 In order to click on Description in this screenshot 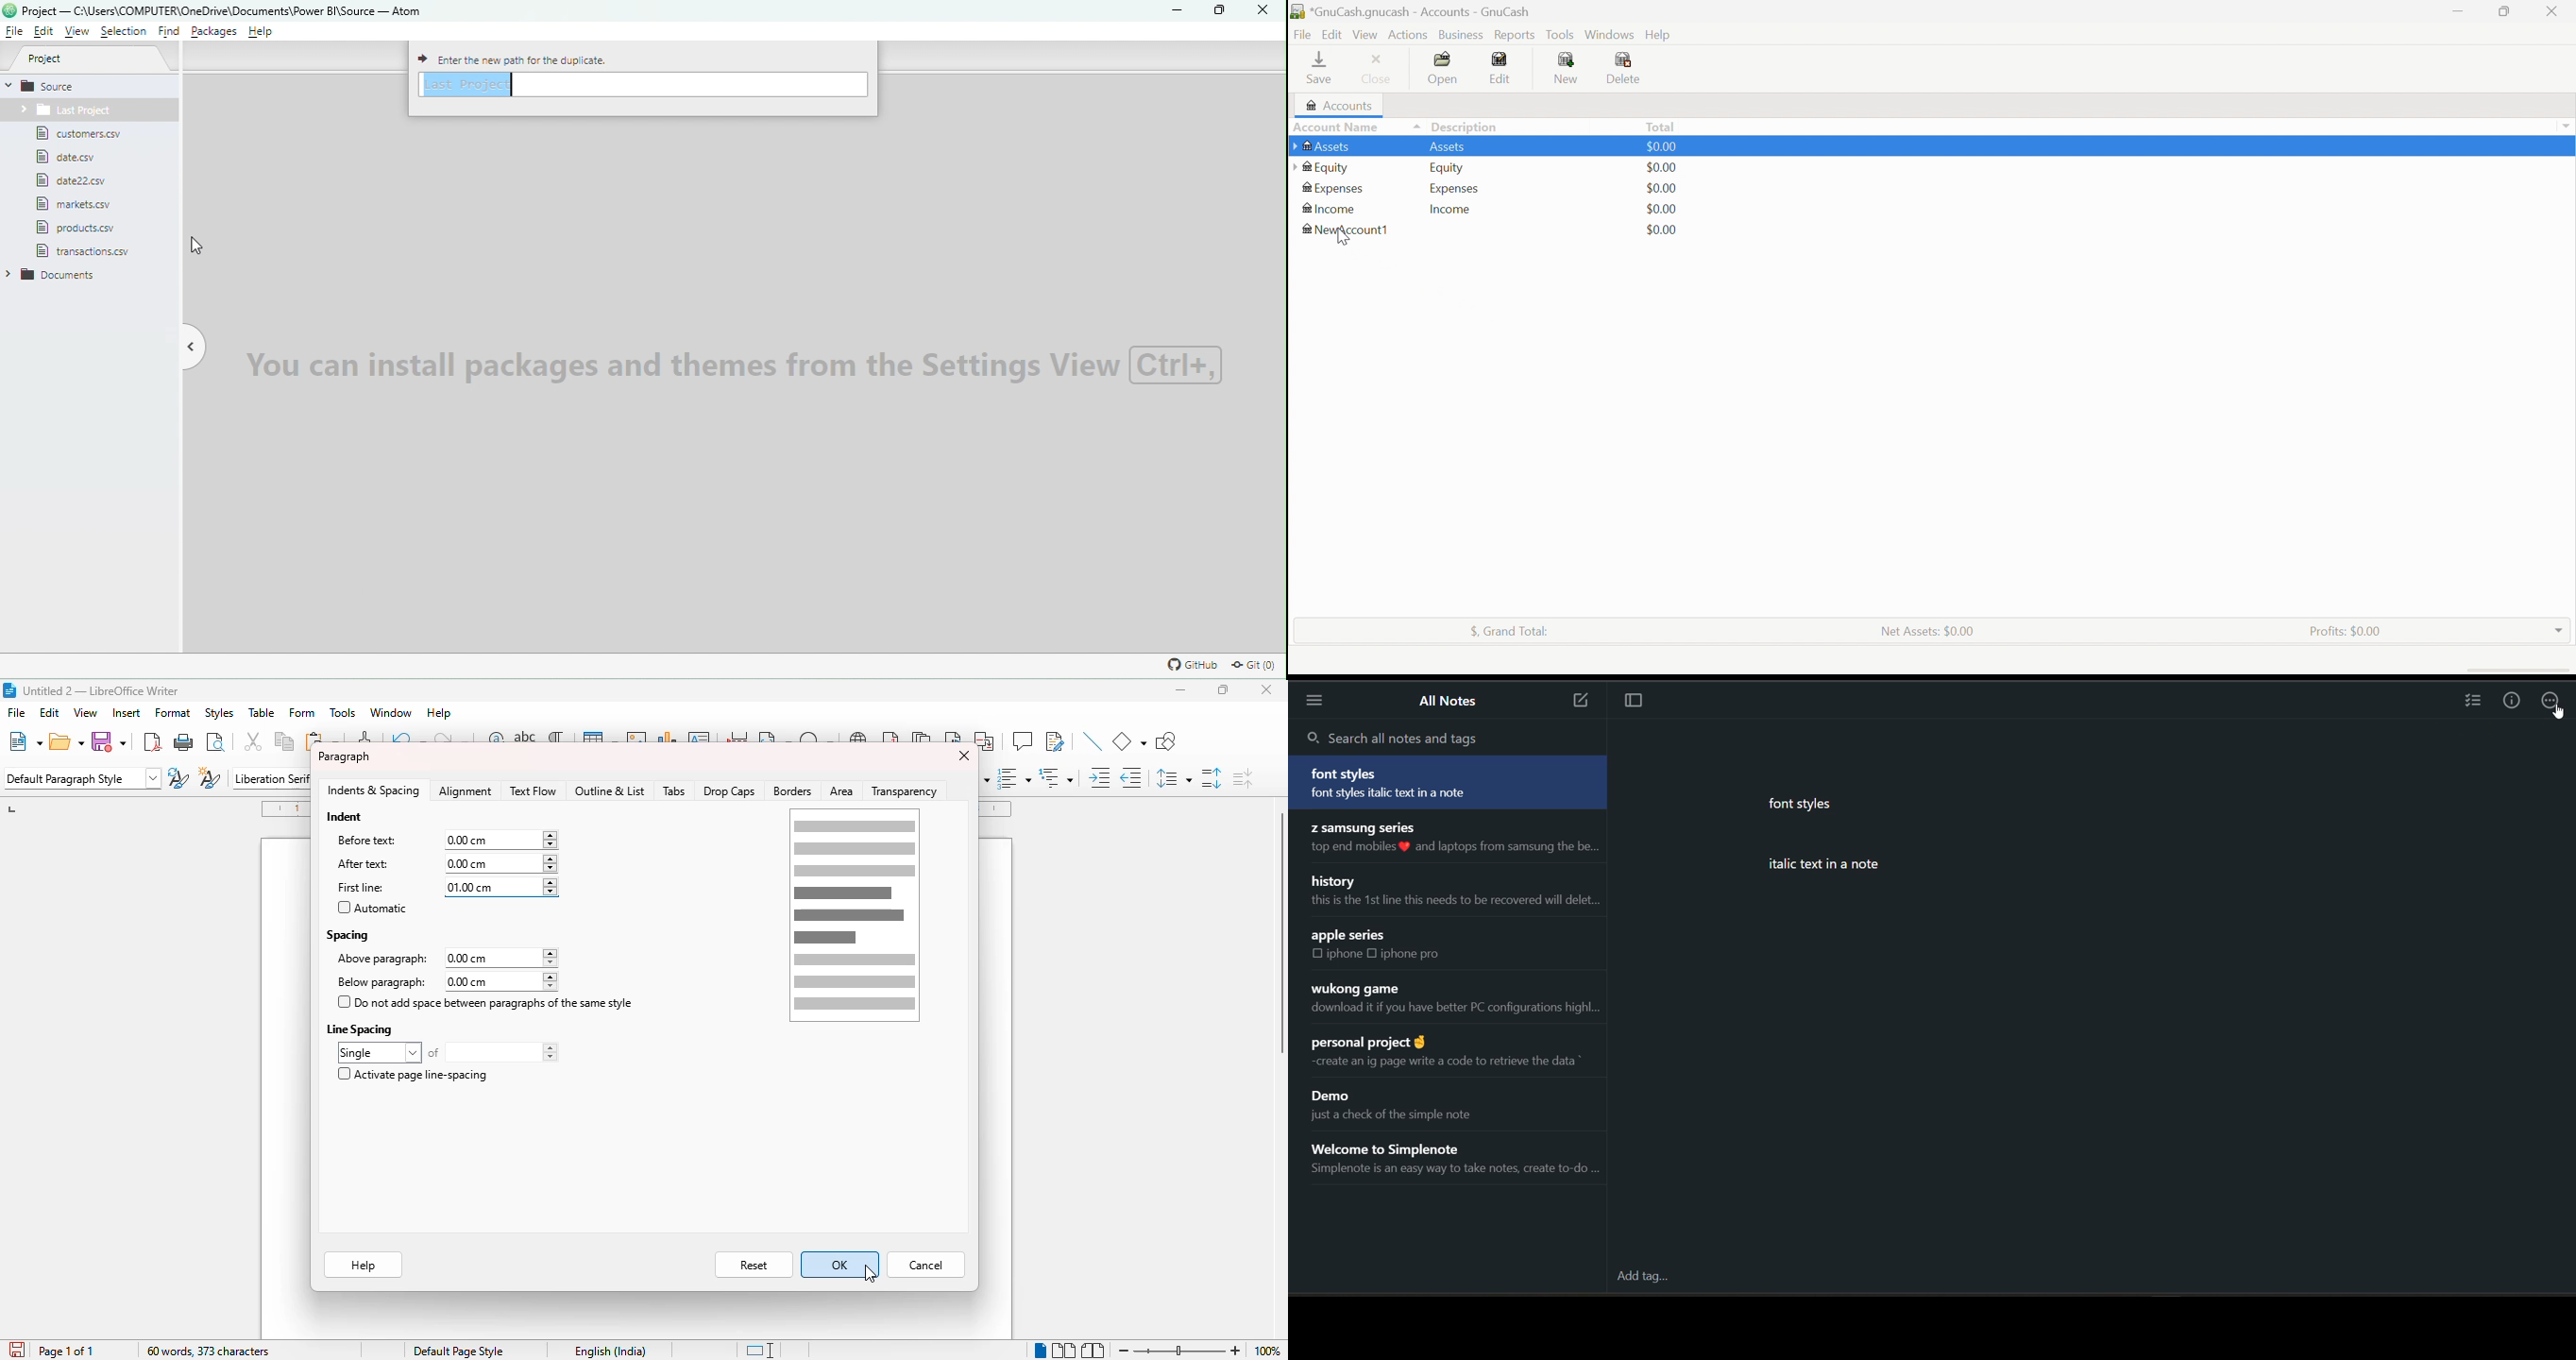, I will do `click(1464, 125)`.